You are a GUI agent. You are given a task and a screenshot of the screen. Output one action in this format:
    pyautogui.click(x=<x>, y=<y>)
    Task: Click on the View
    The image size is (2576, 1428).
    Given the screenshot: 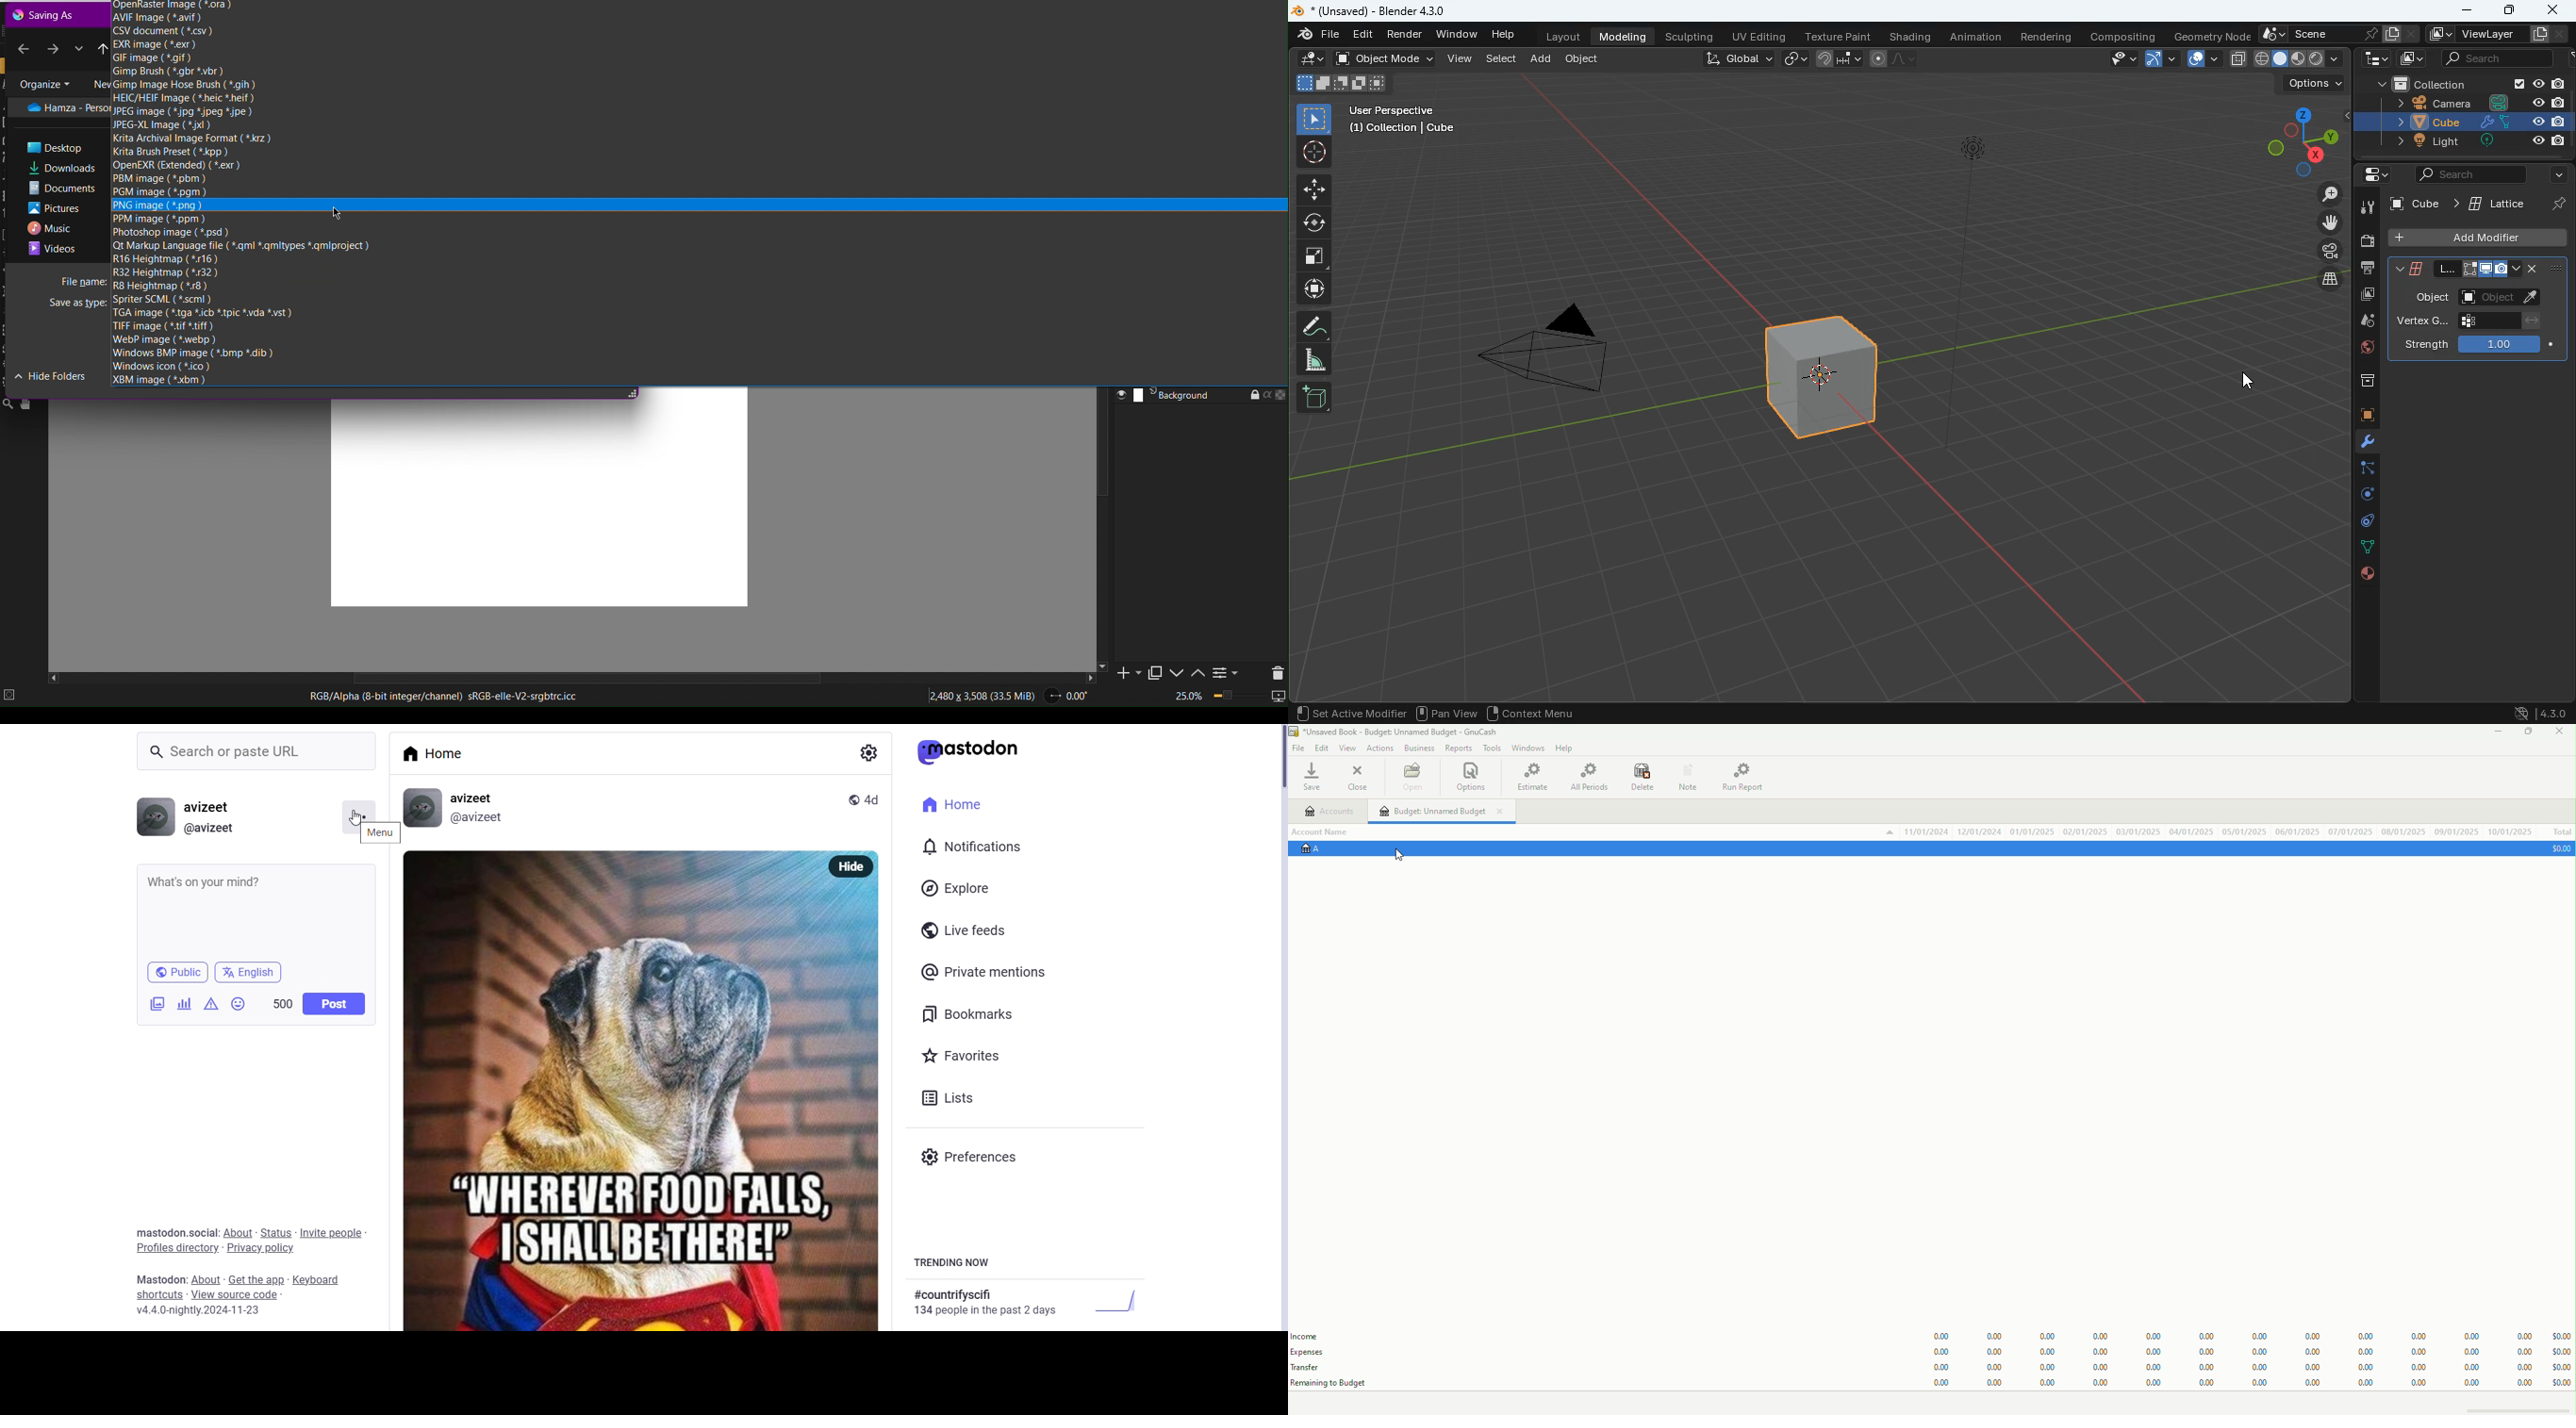 What is the action you would take?
    pyautogui.click(x=1346, y=747)
    